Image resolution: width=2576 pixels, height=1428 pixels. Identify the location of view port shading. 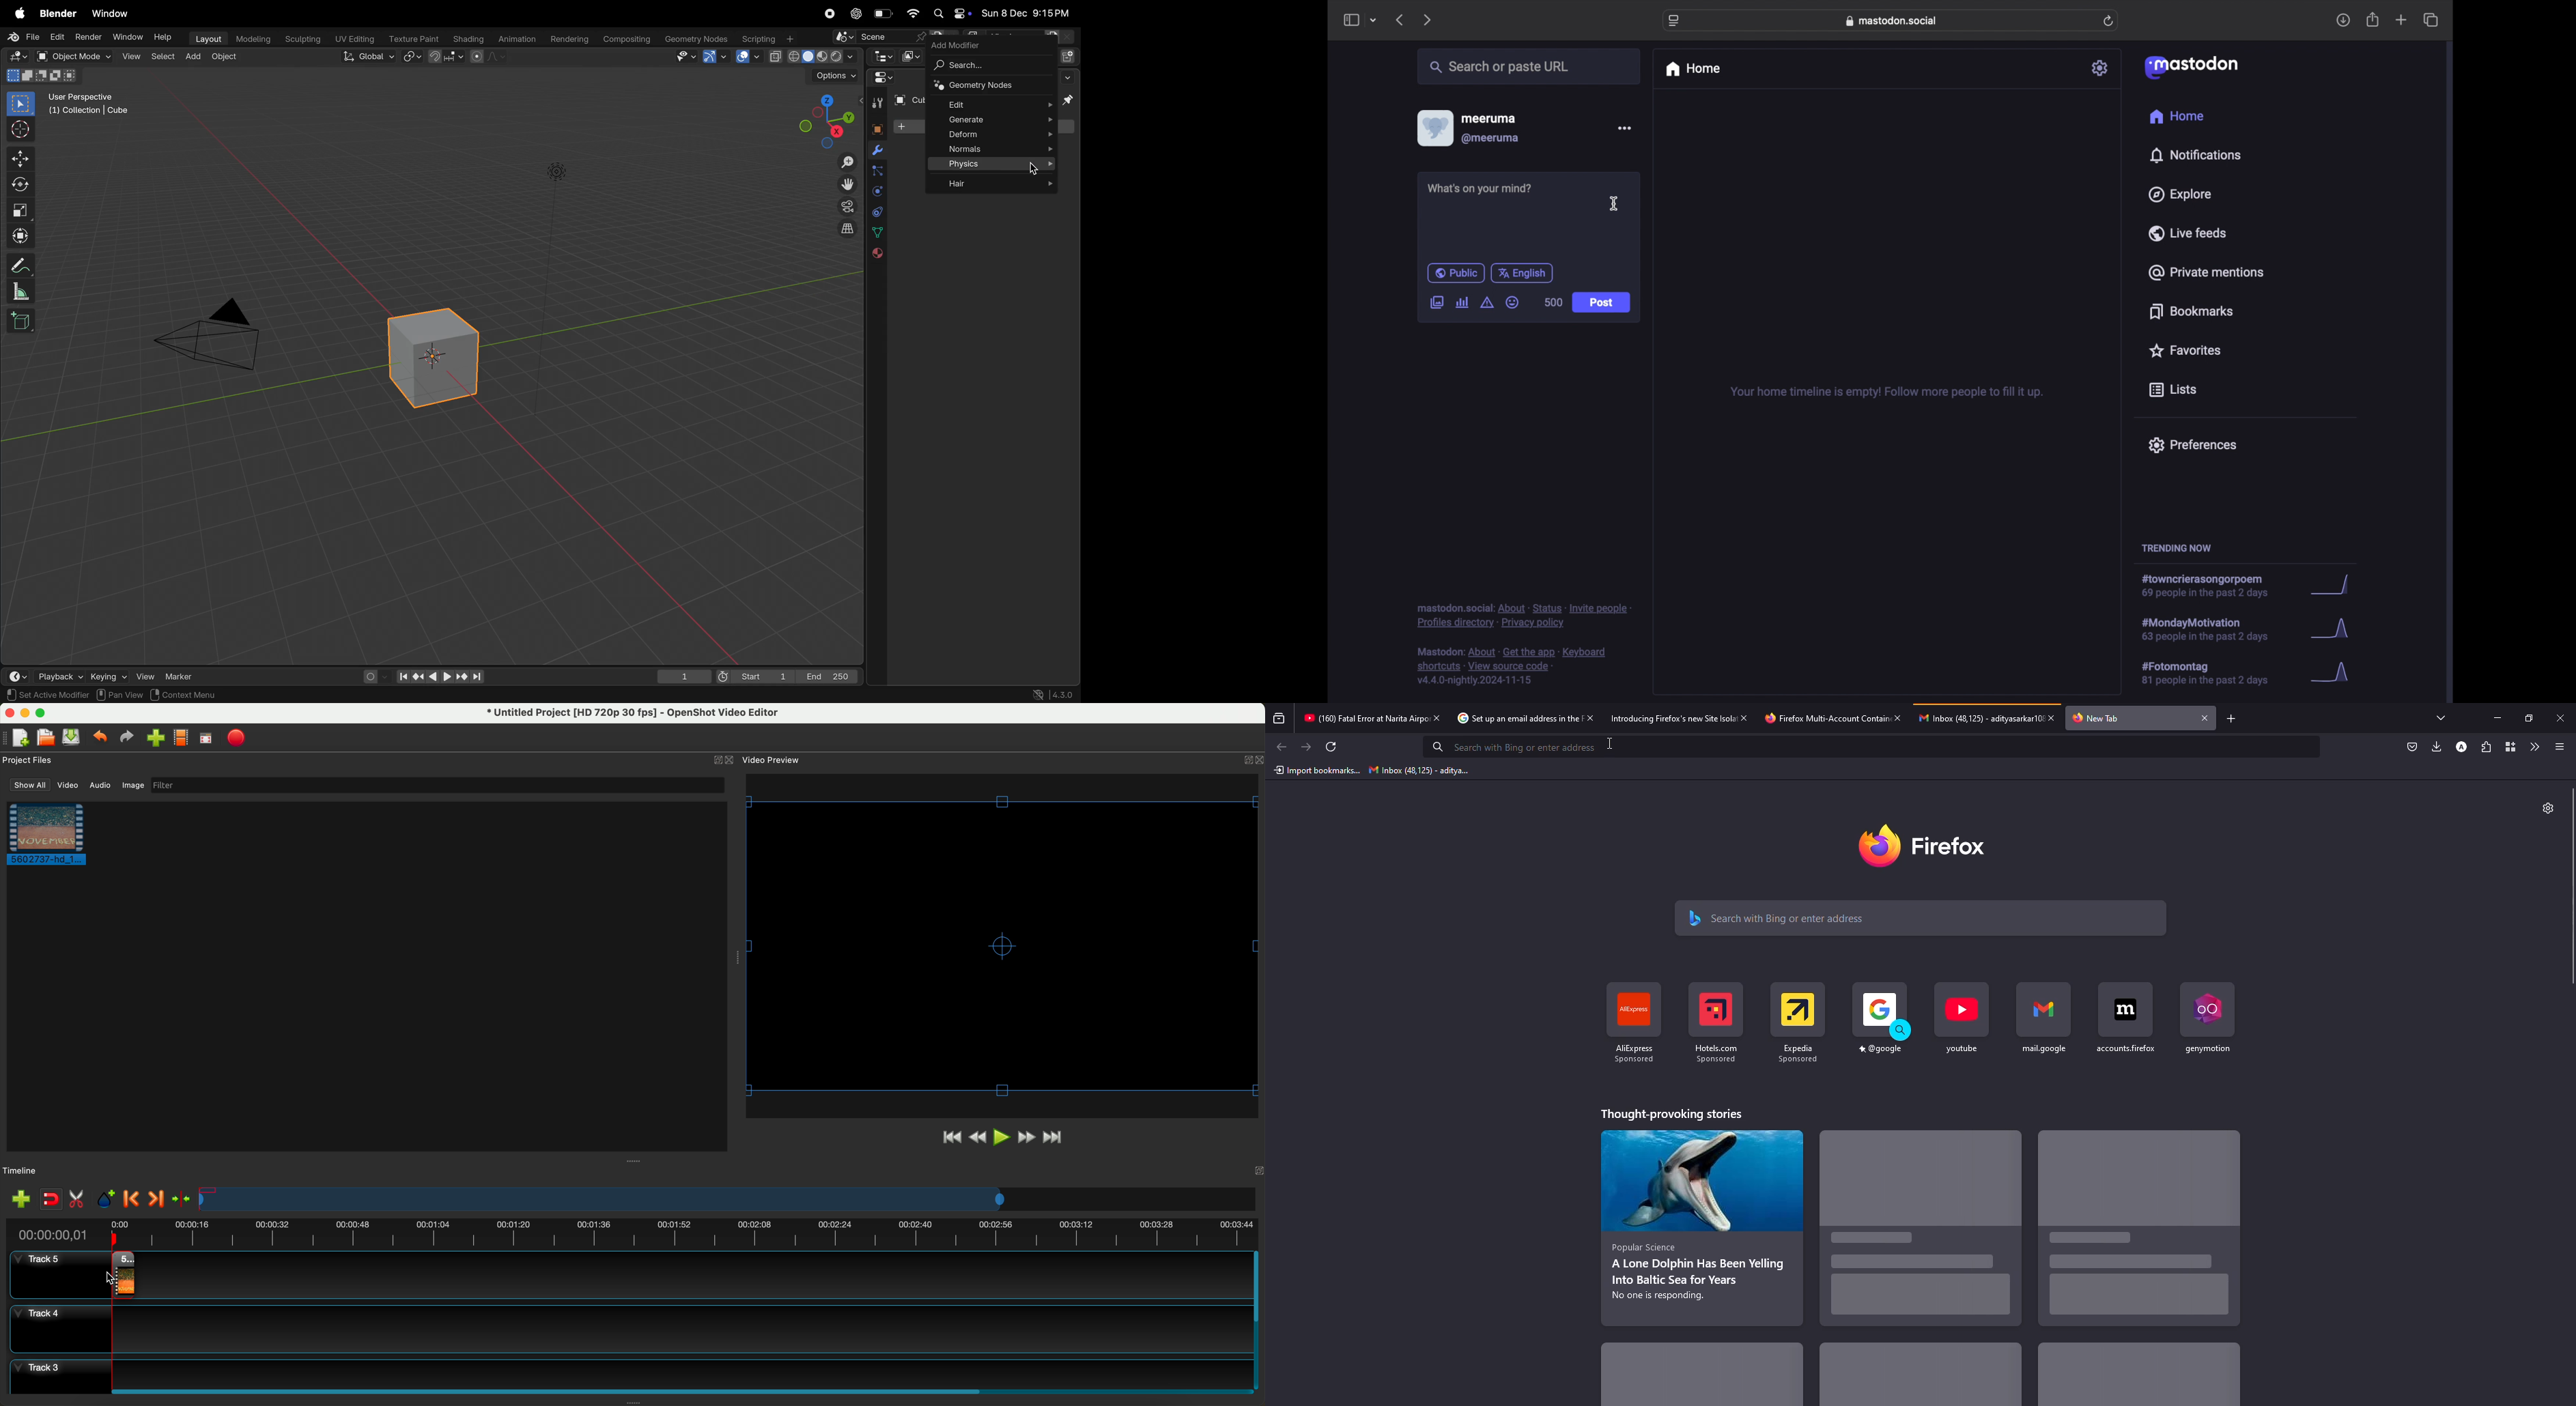
(812, 57).